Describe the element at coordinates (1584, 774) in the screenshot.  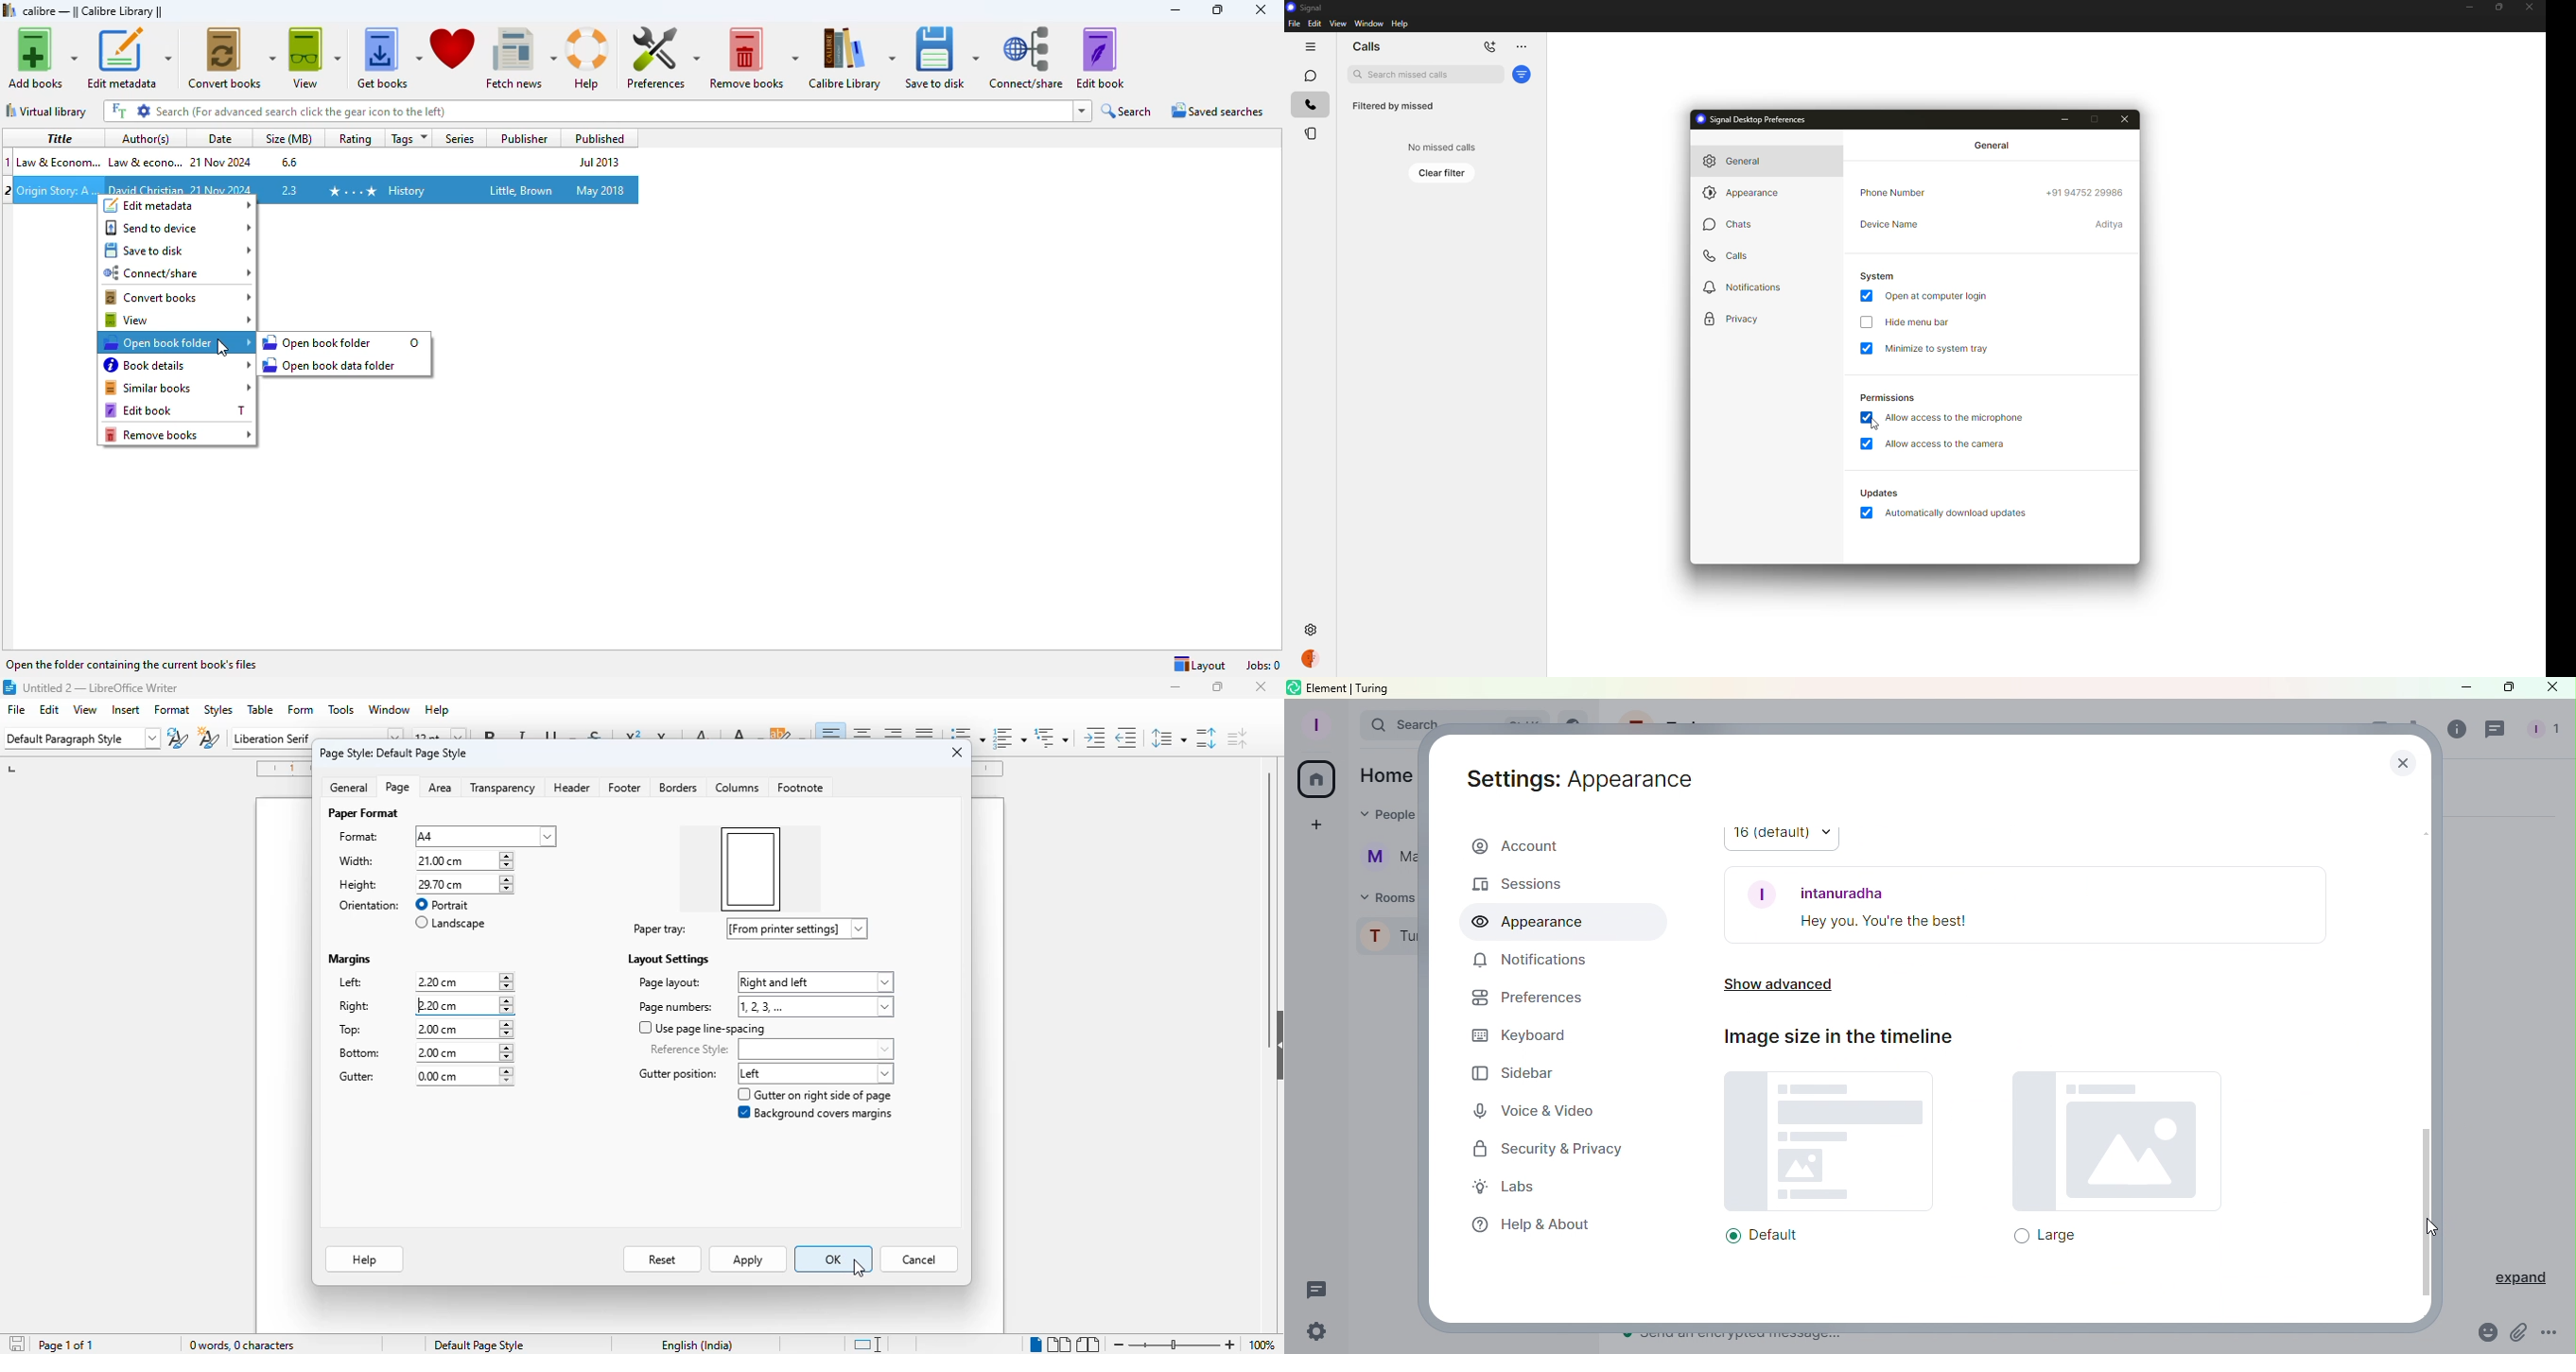
I see `Settings: Account` at that location.